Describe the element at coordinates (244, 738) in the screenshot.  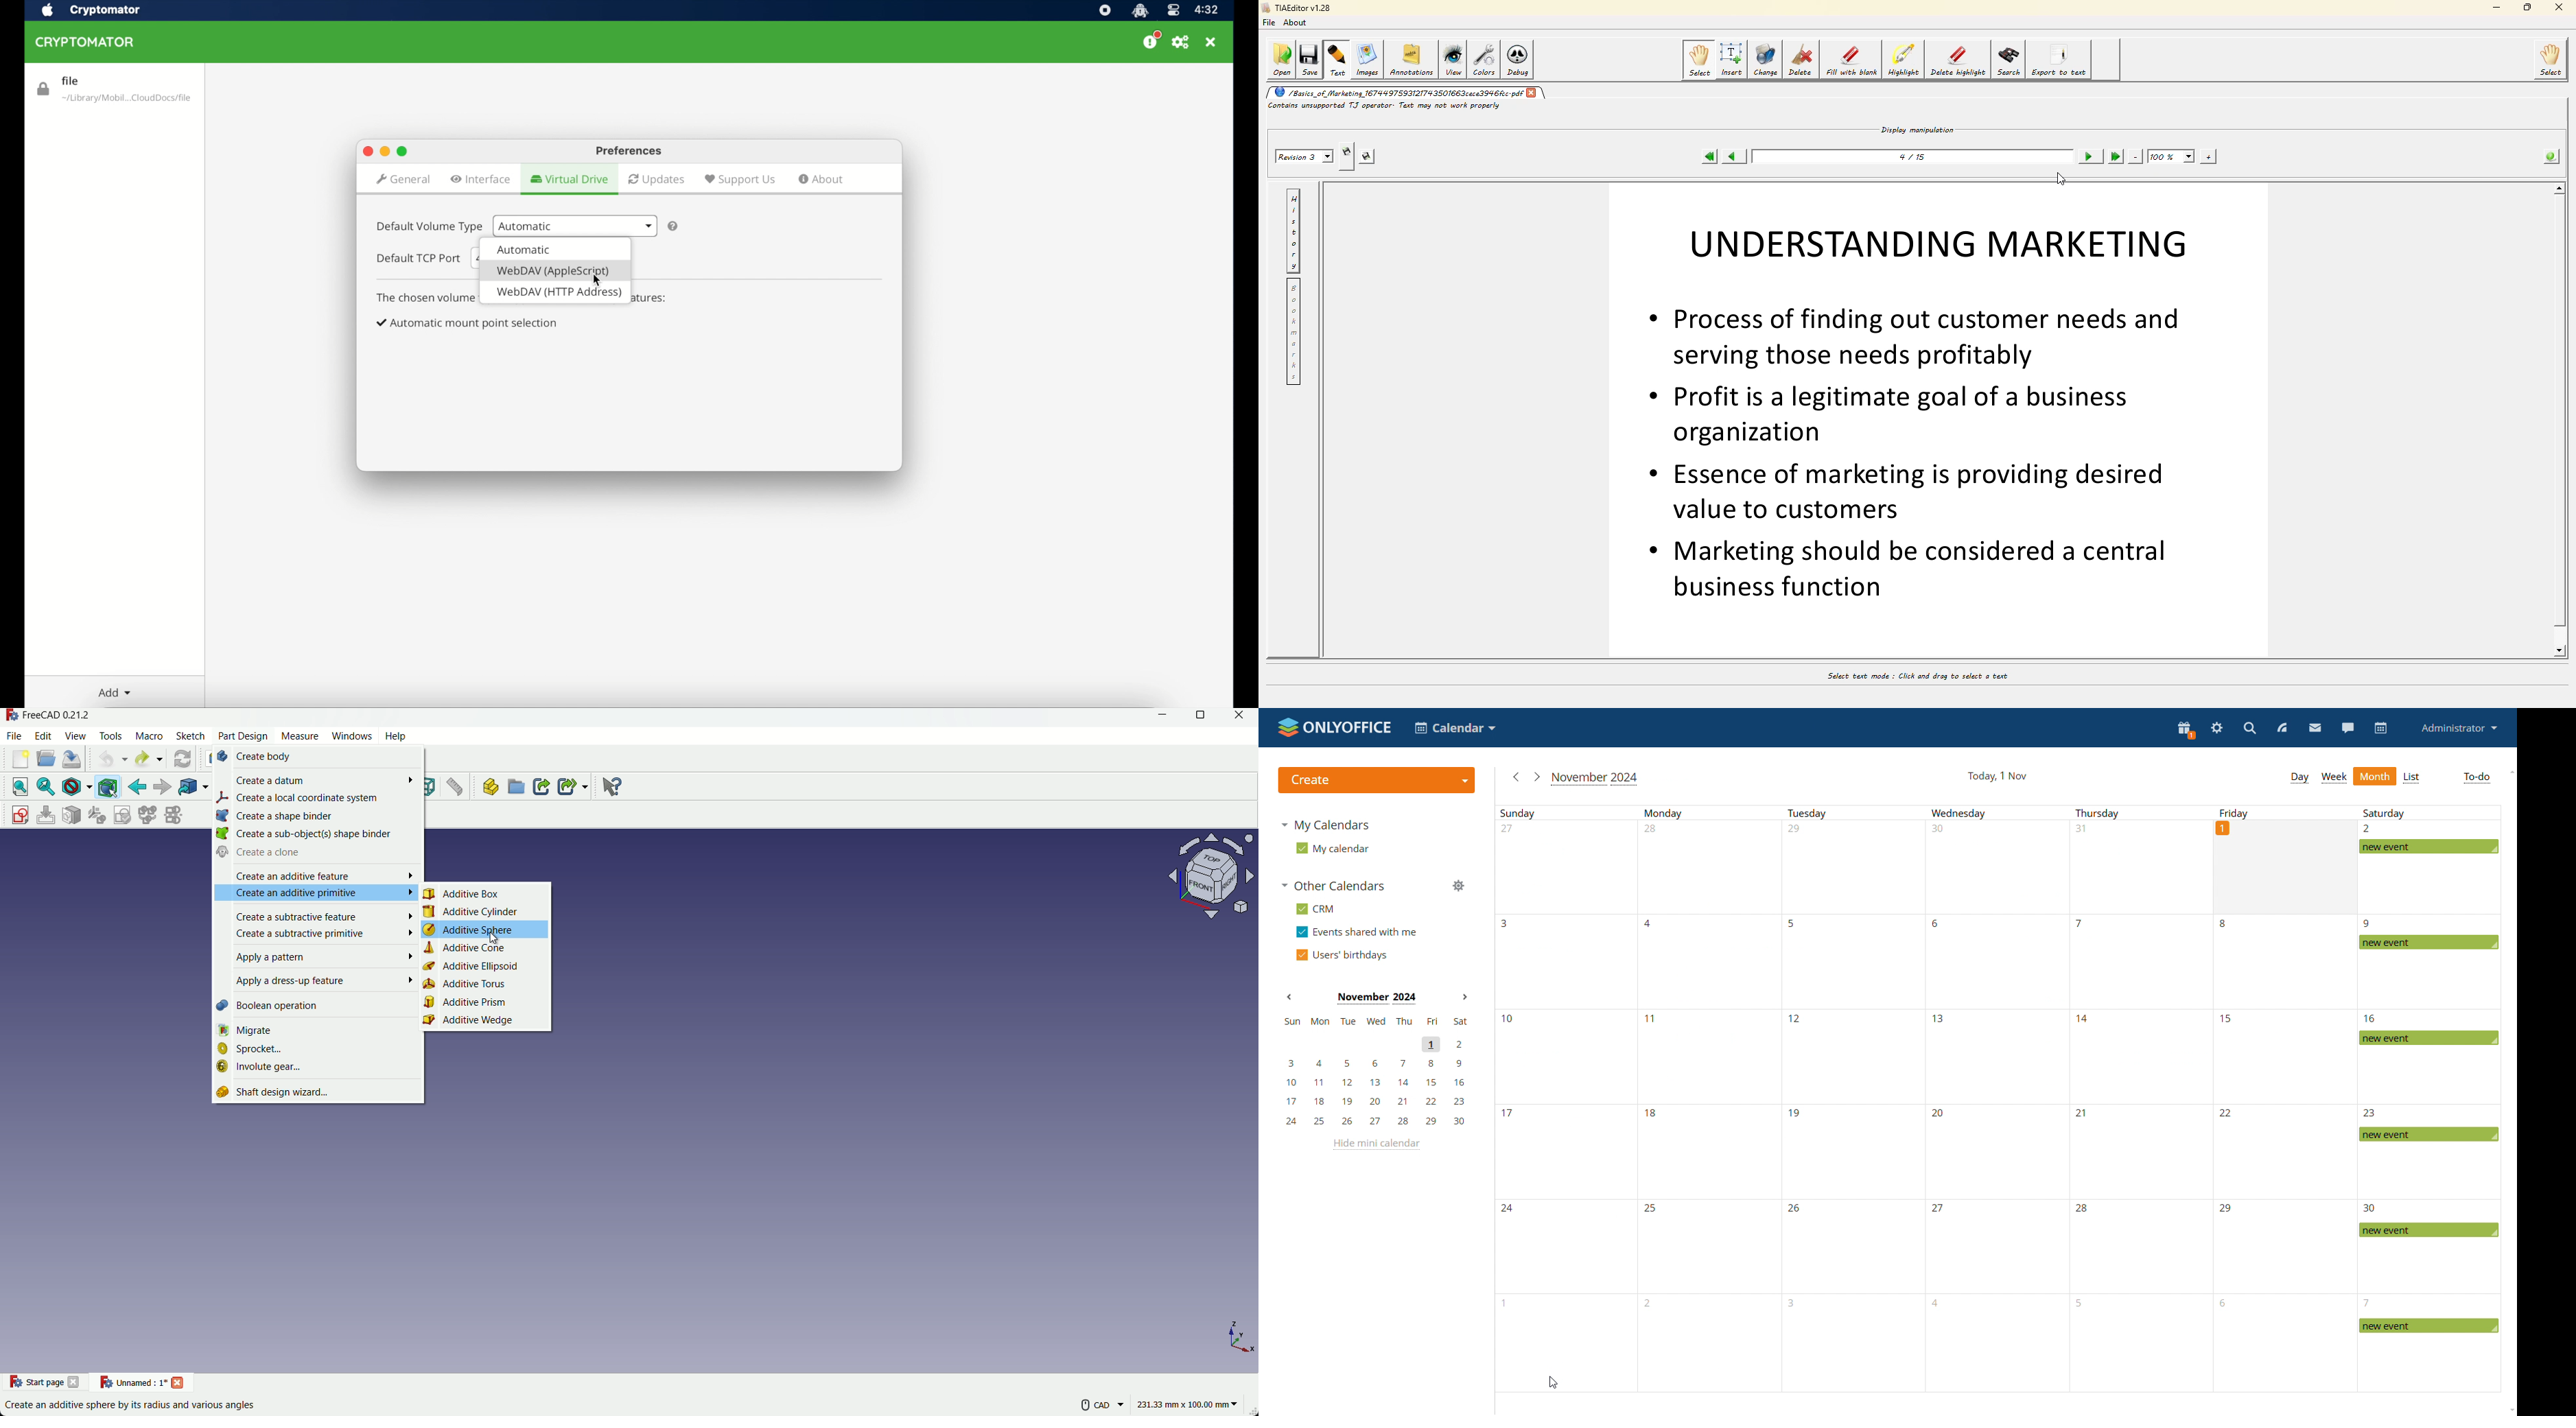
I see `part design menu` at that location.